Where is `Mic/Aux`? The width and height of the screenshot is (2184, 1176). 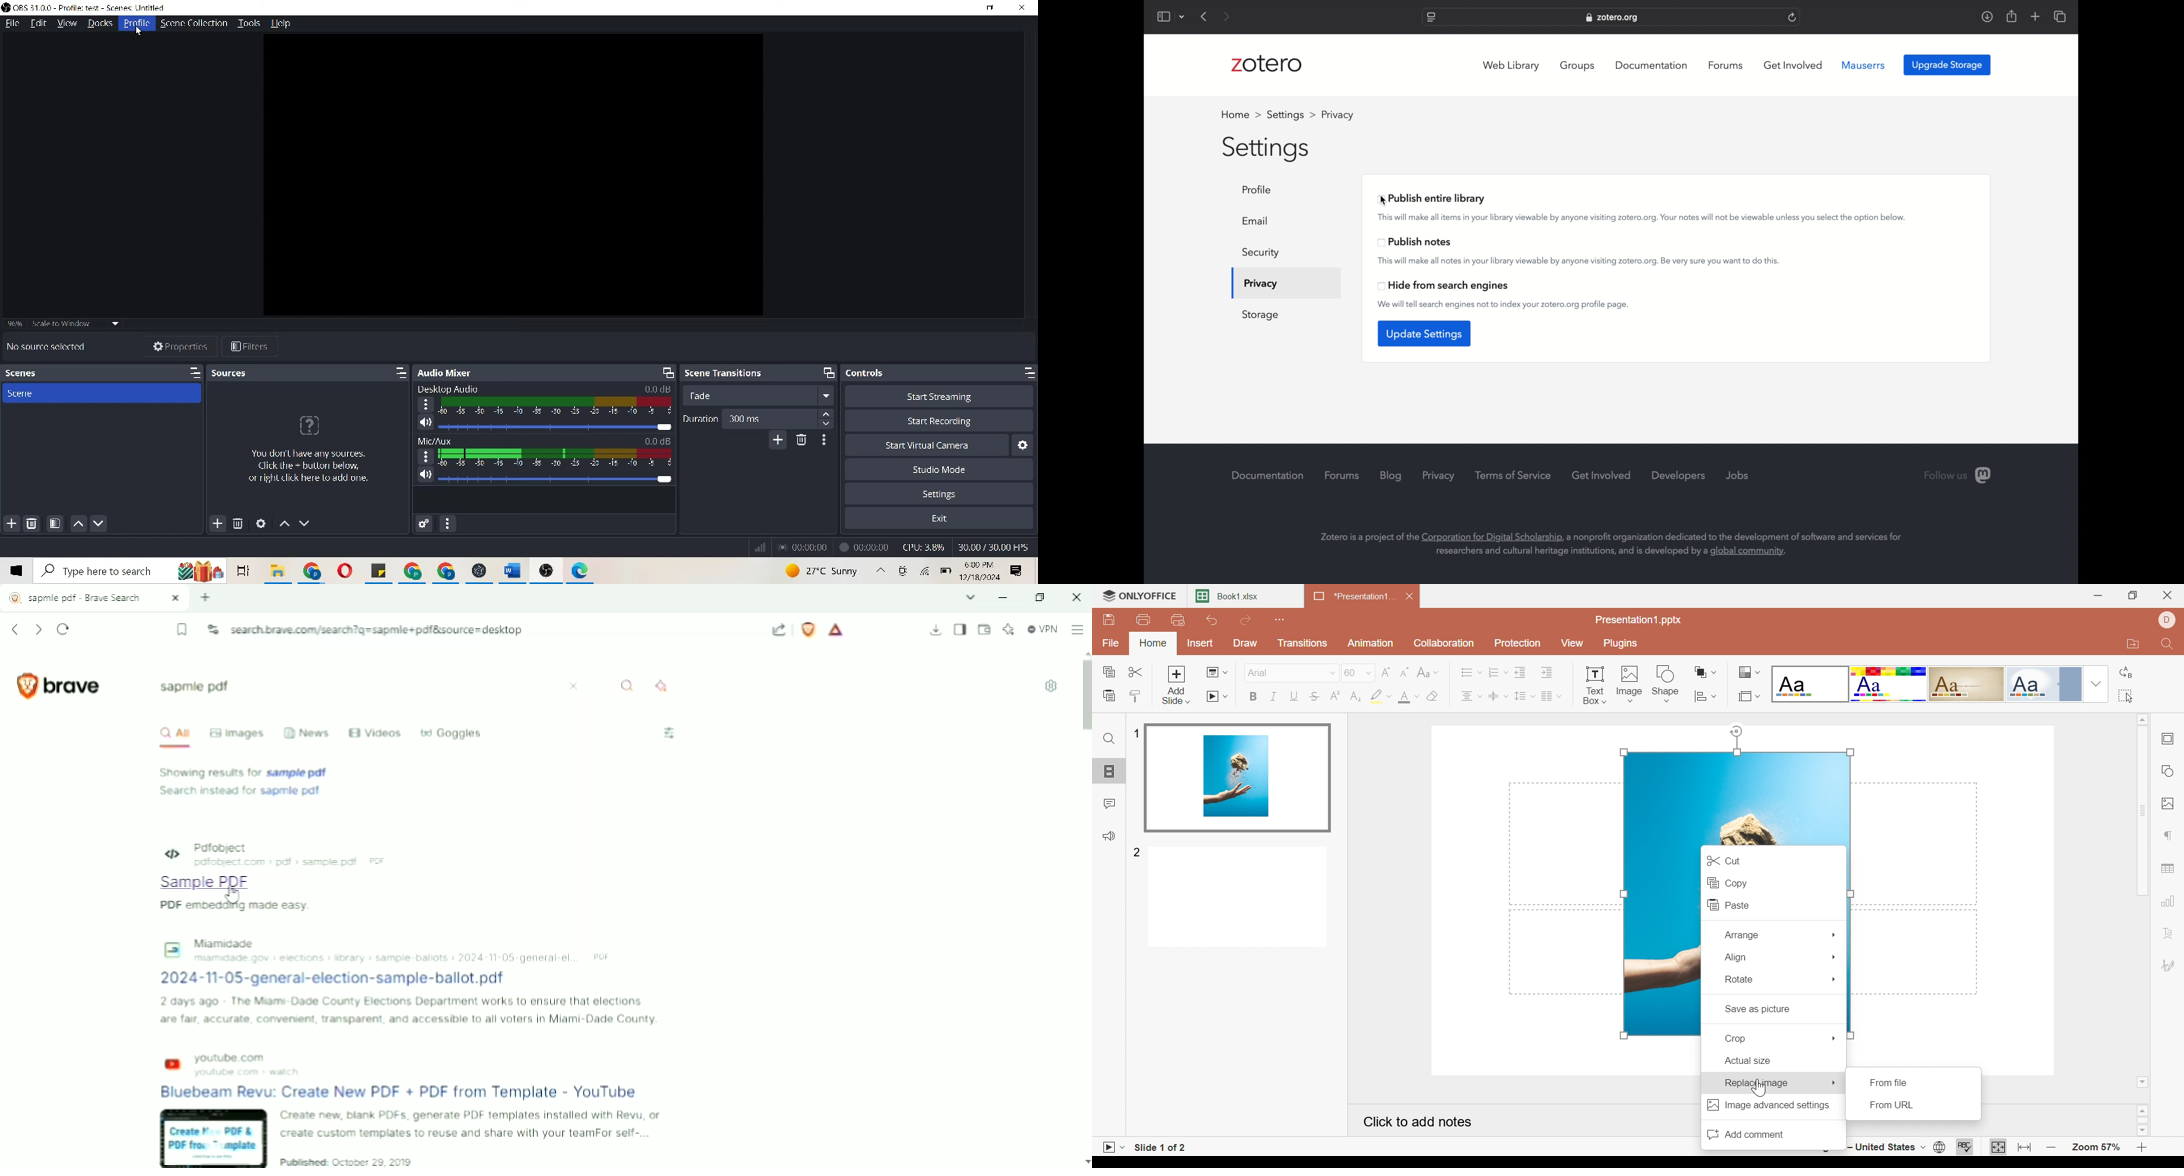
Mic/Aux is located at coordinates (435, 440).